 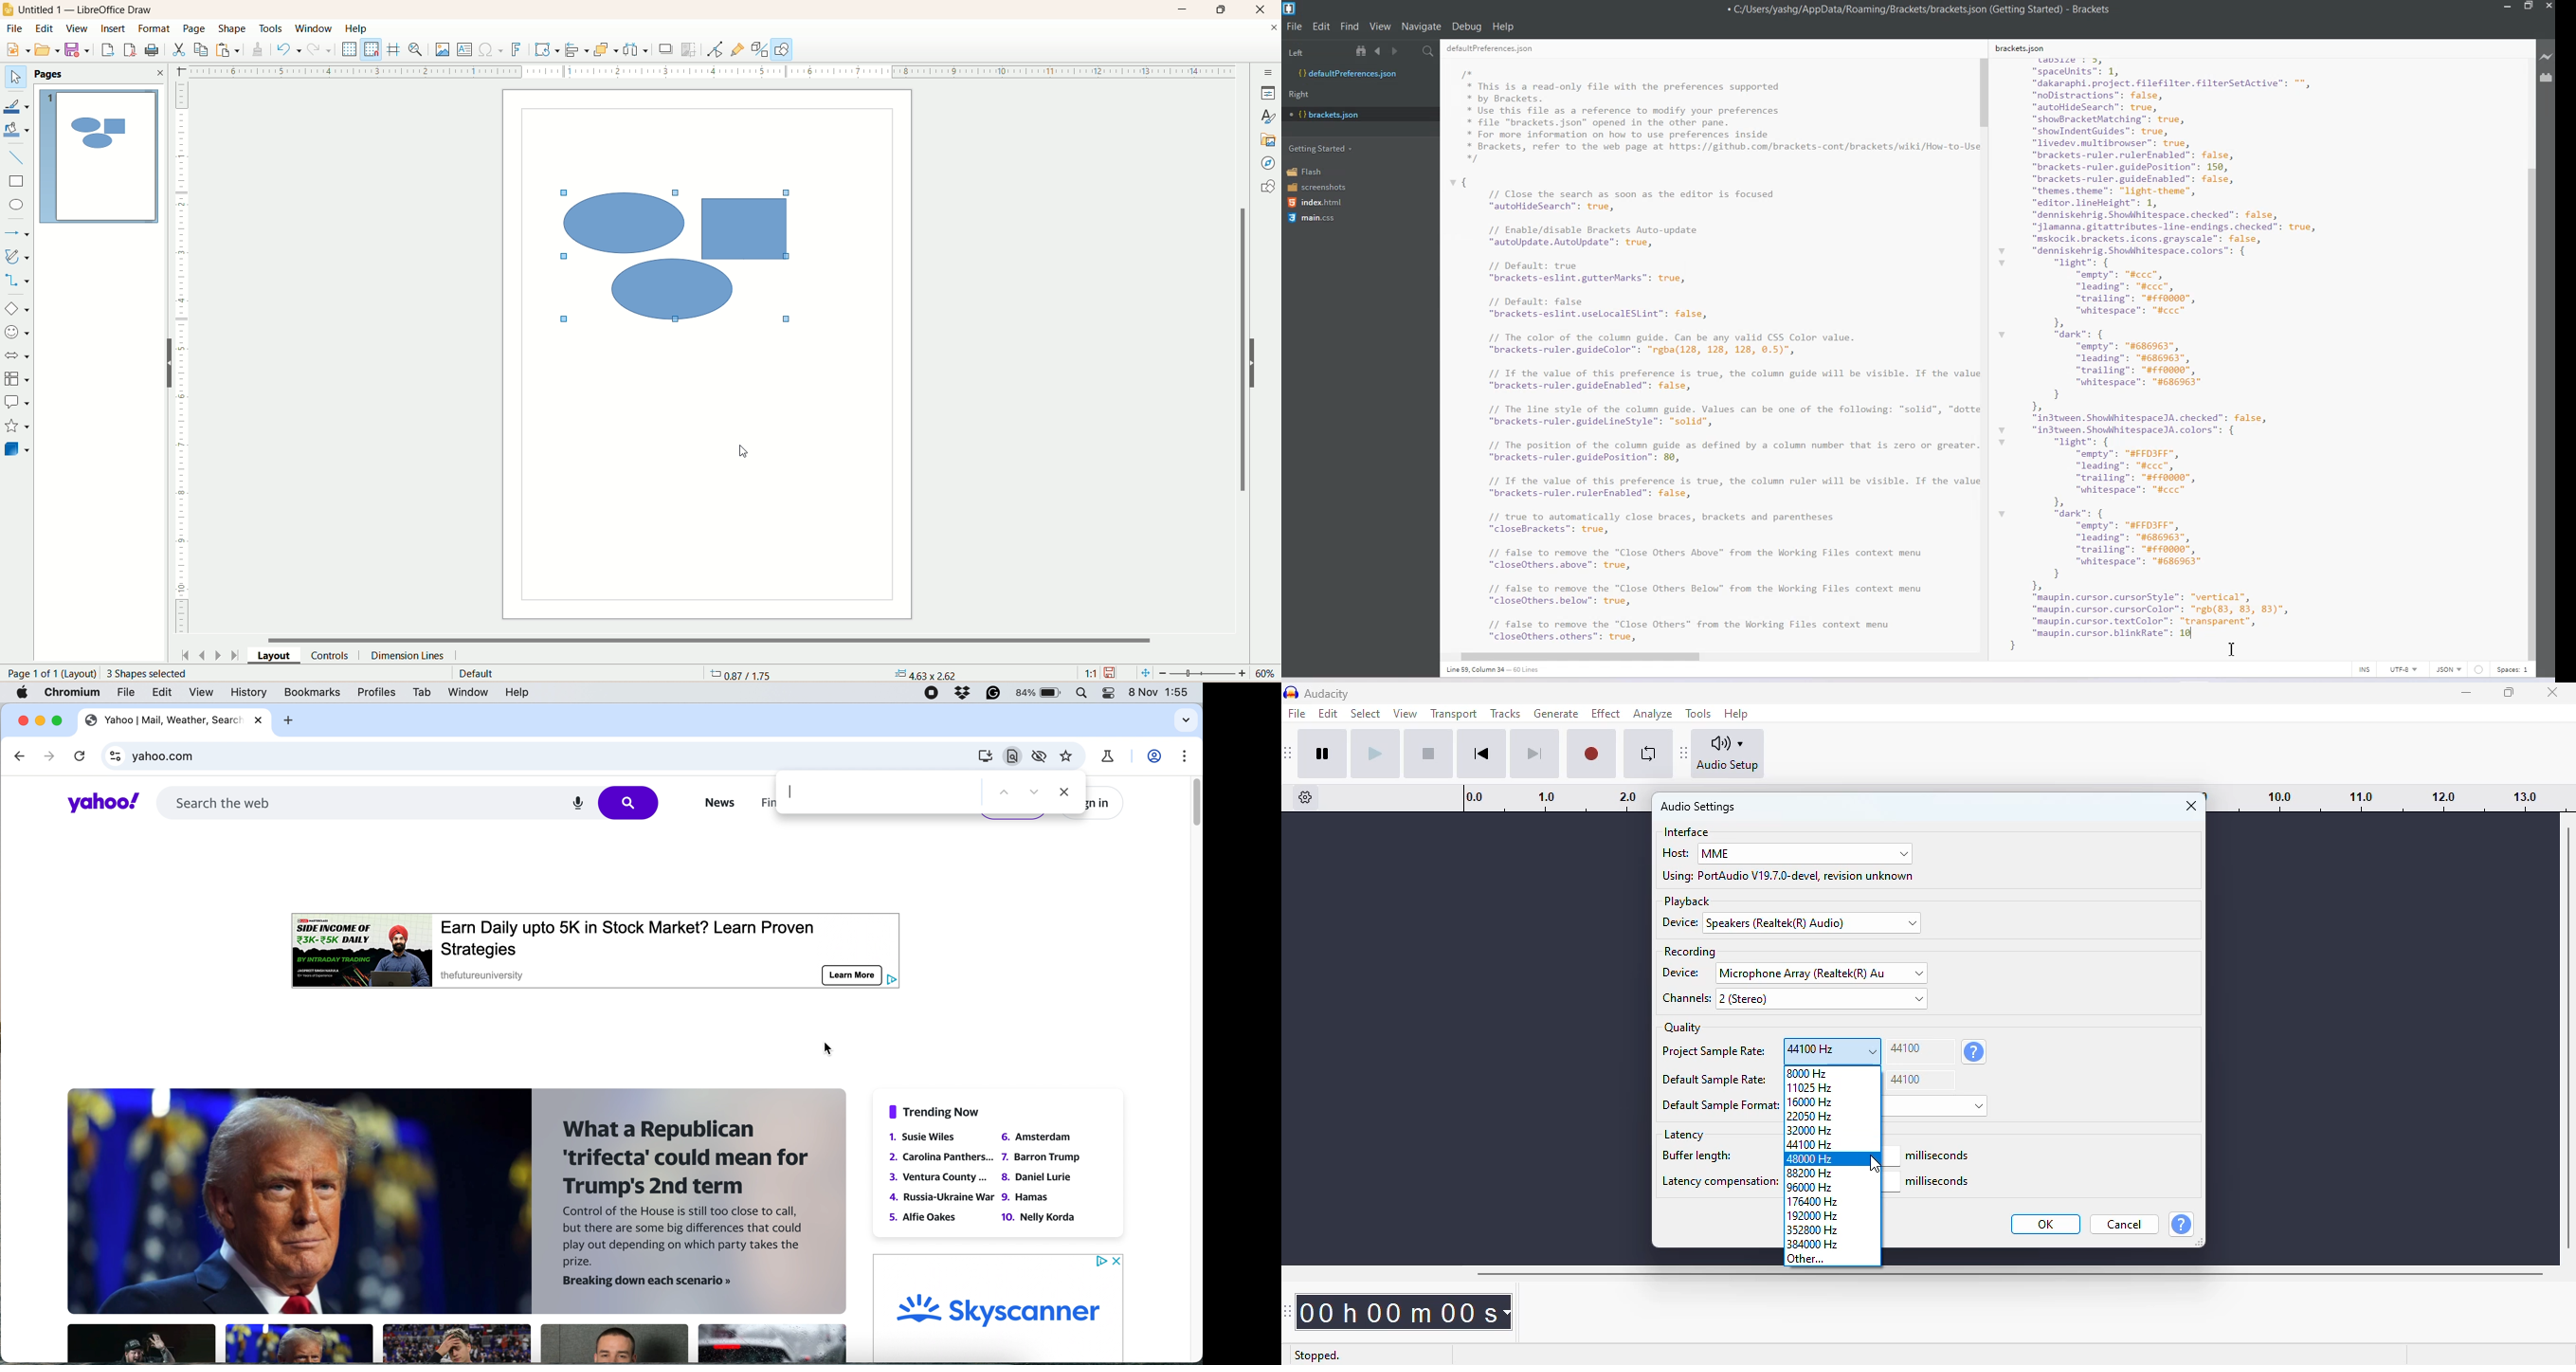 What do you see at coordinates (1380, 50) in the screenshot?
I see `Navigate Backward` at bounding box center [1380, 50].